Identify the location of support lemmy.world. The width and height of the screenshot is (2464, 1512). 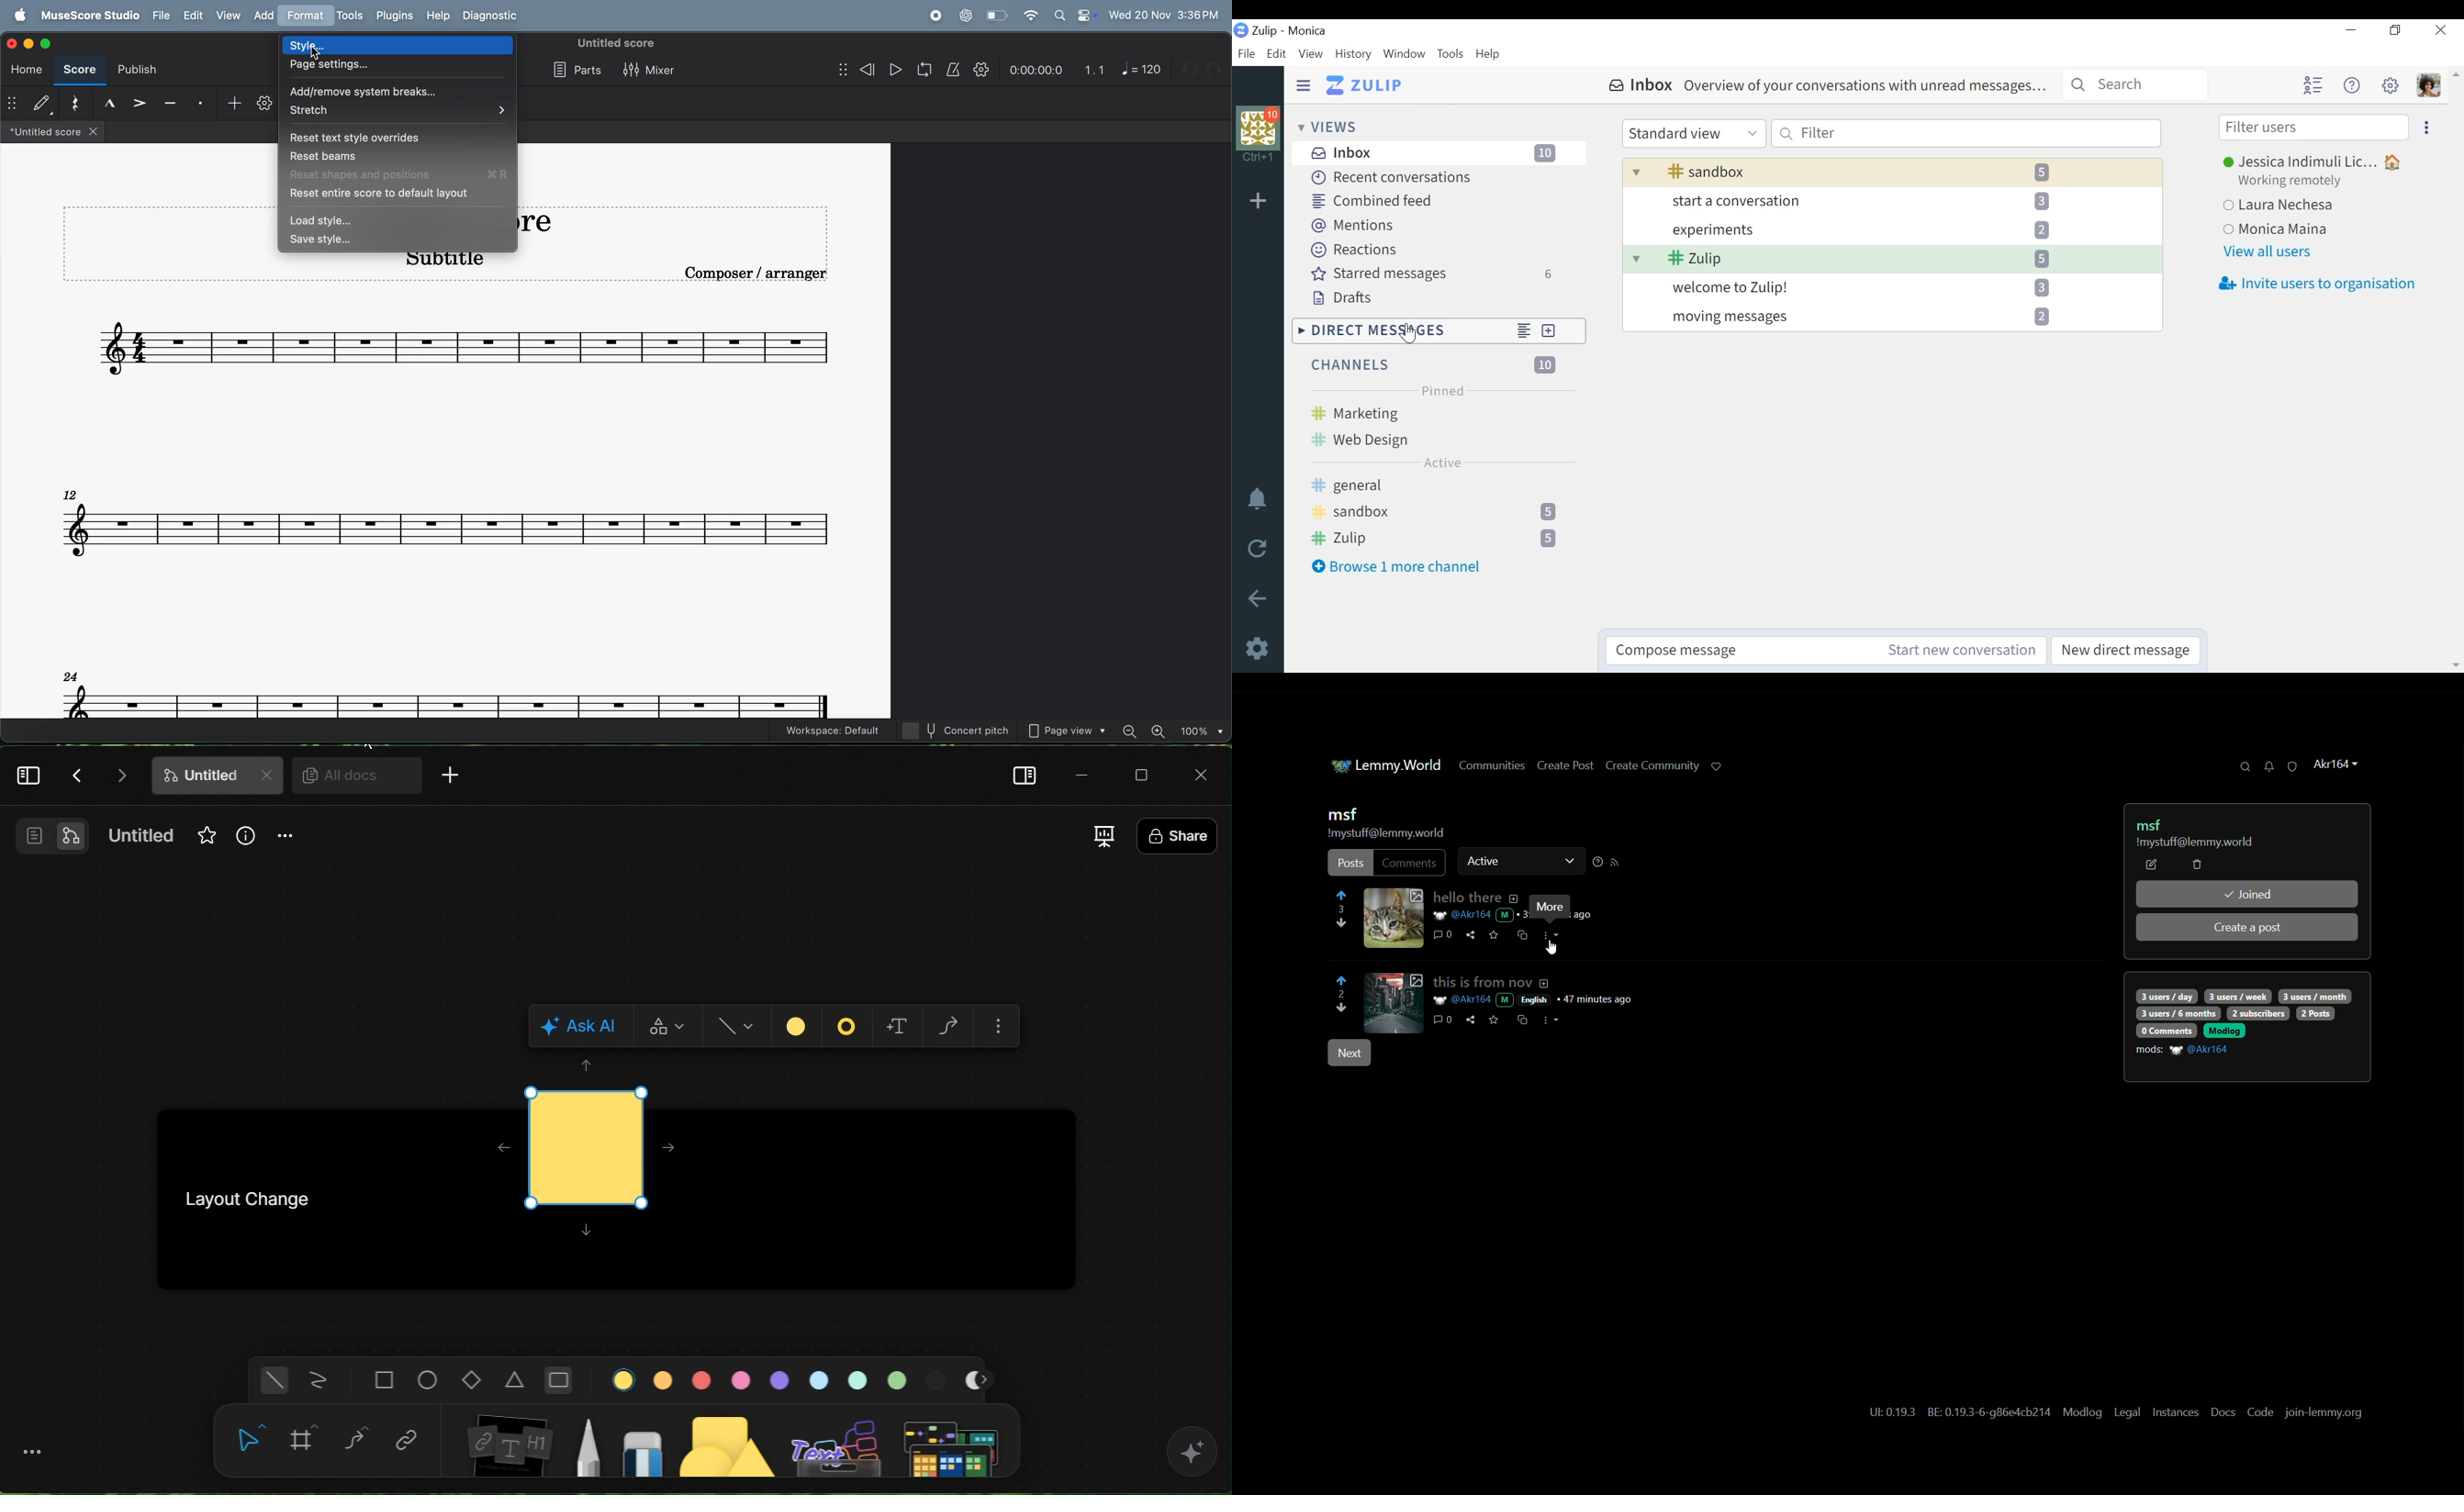
(1715, 766).